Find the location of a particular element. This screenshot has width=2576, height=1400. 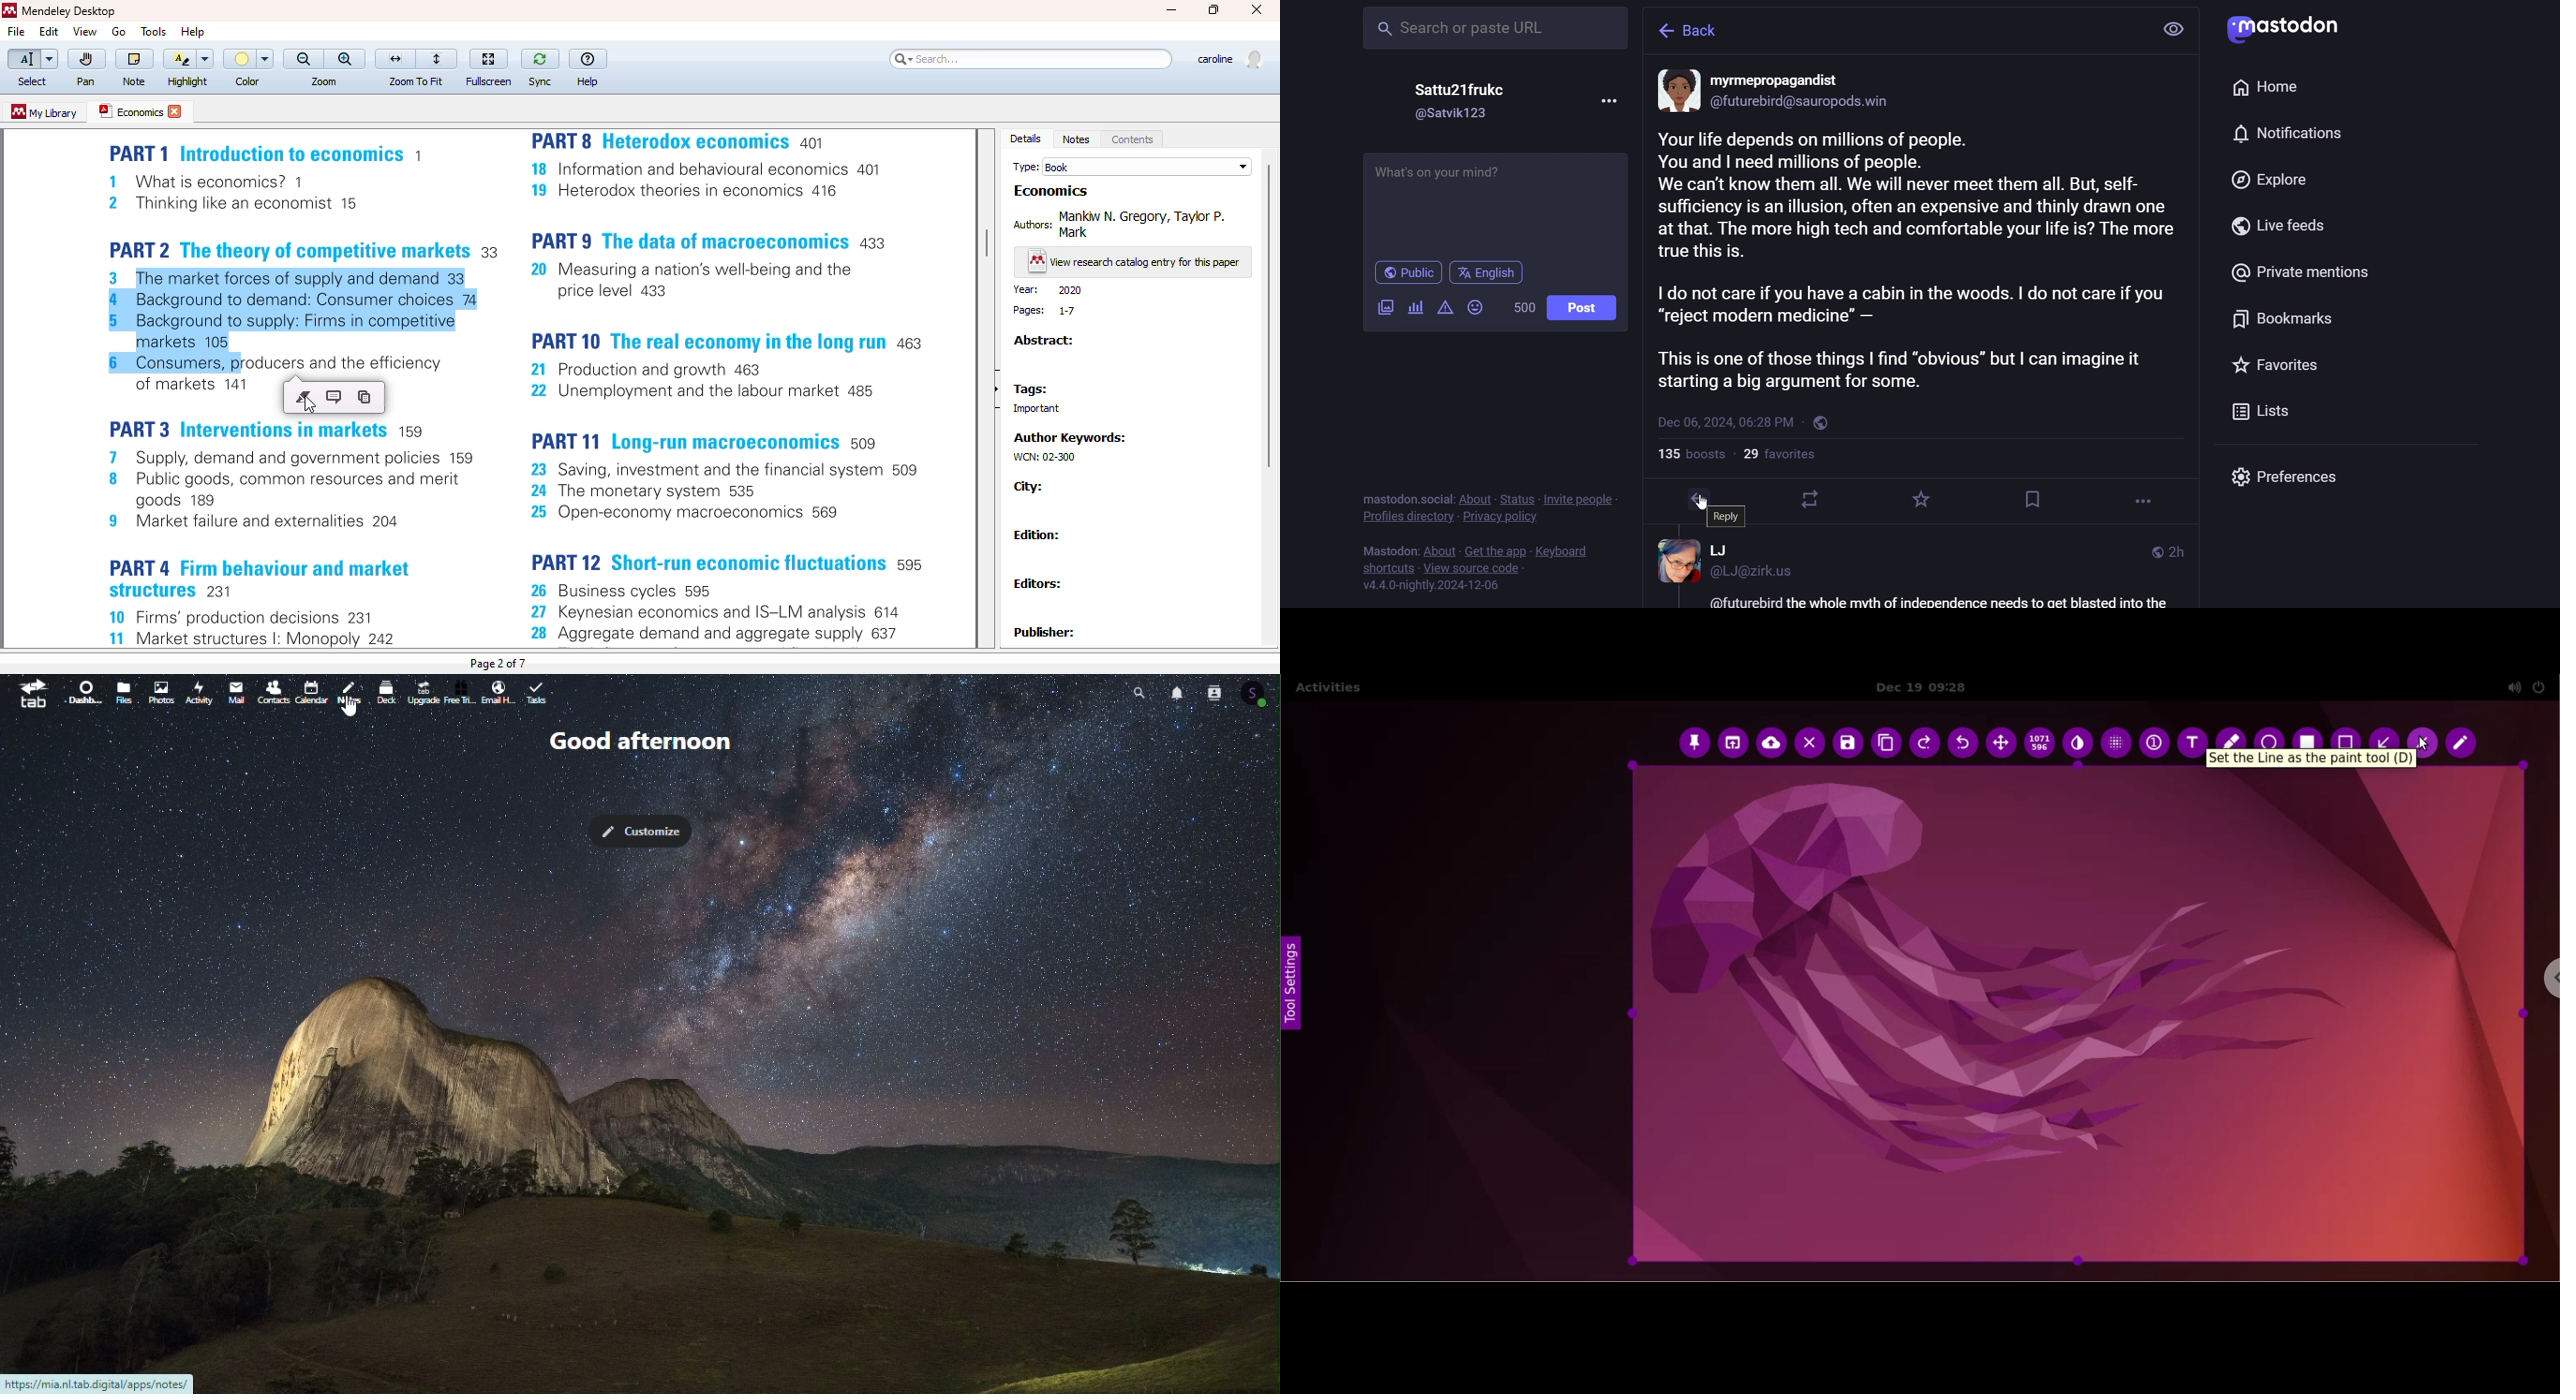

highlight this text and add a note is located at coordinates (335, 396).